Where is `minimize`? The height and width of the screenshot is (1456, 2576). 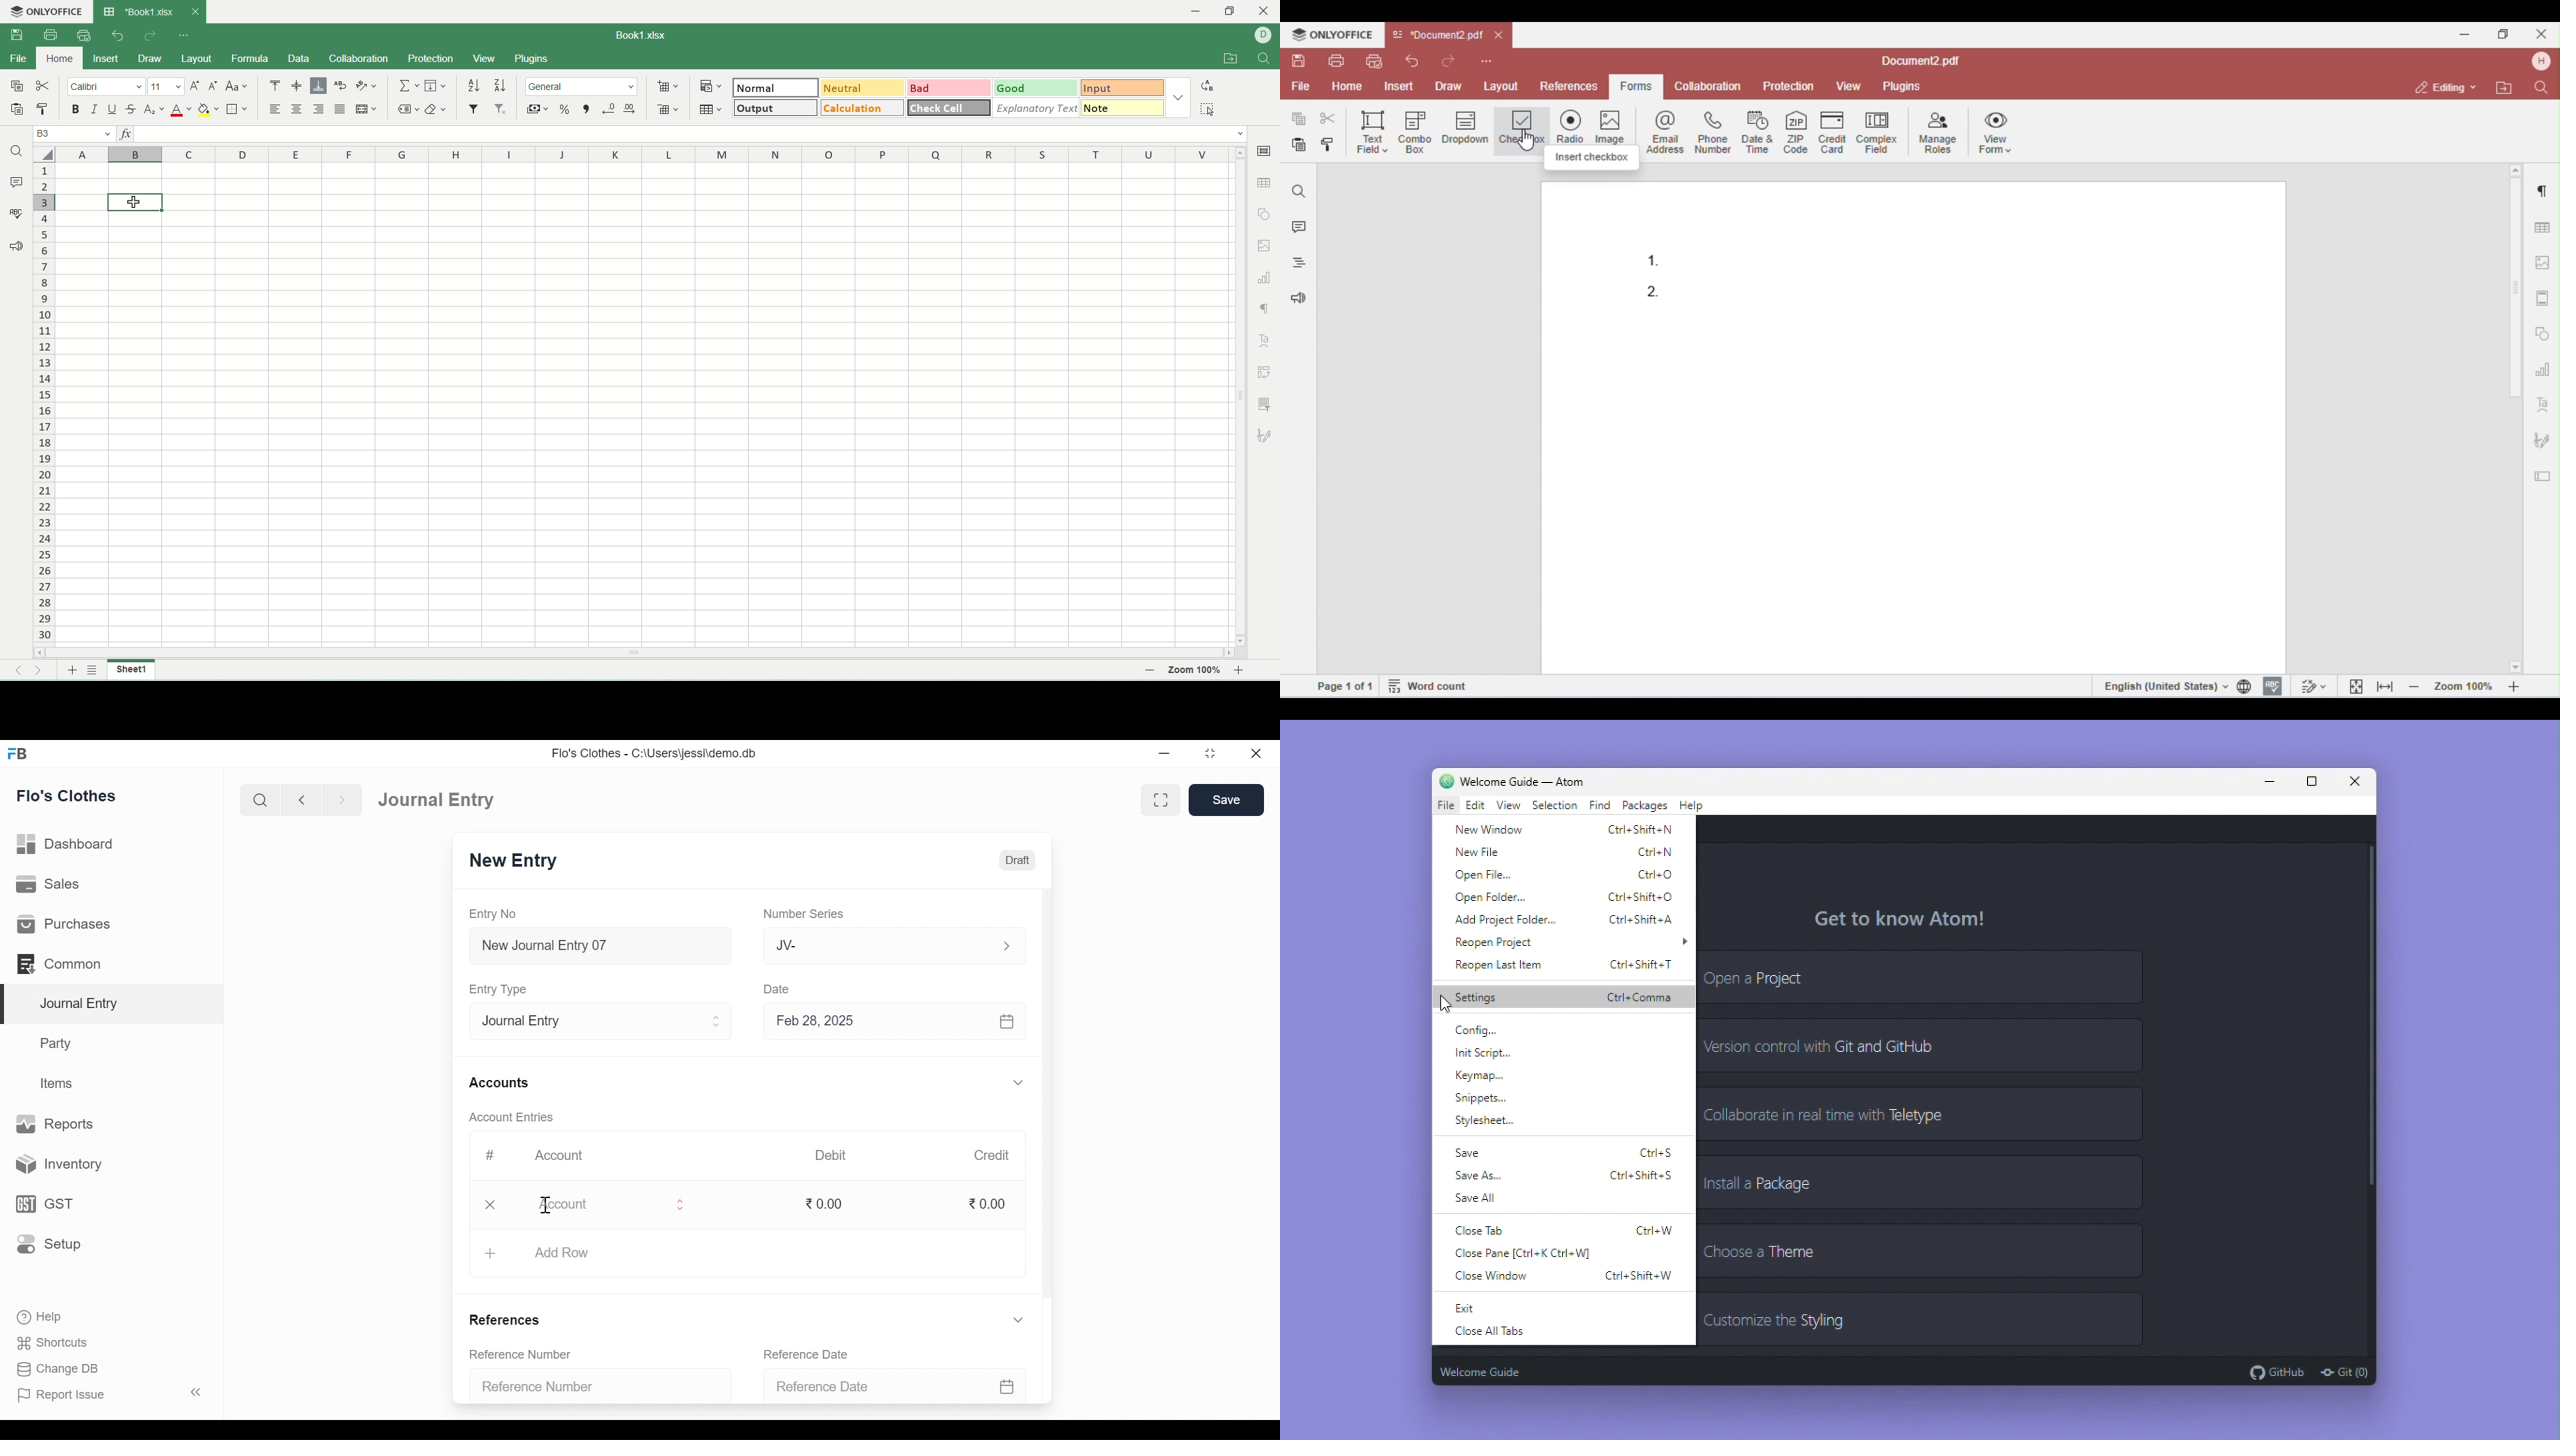 minimize is located at coordinates (1164, 755).